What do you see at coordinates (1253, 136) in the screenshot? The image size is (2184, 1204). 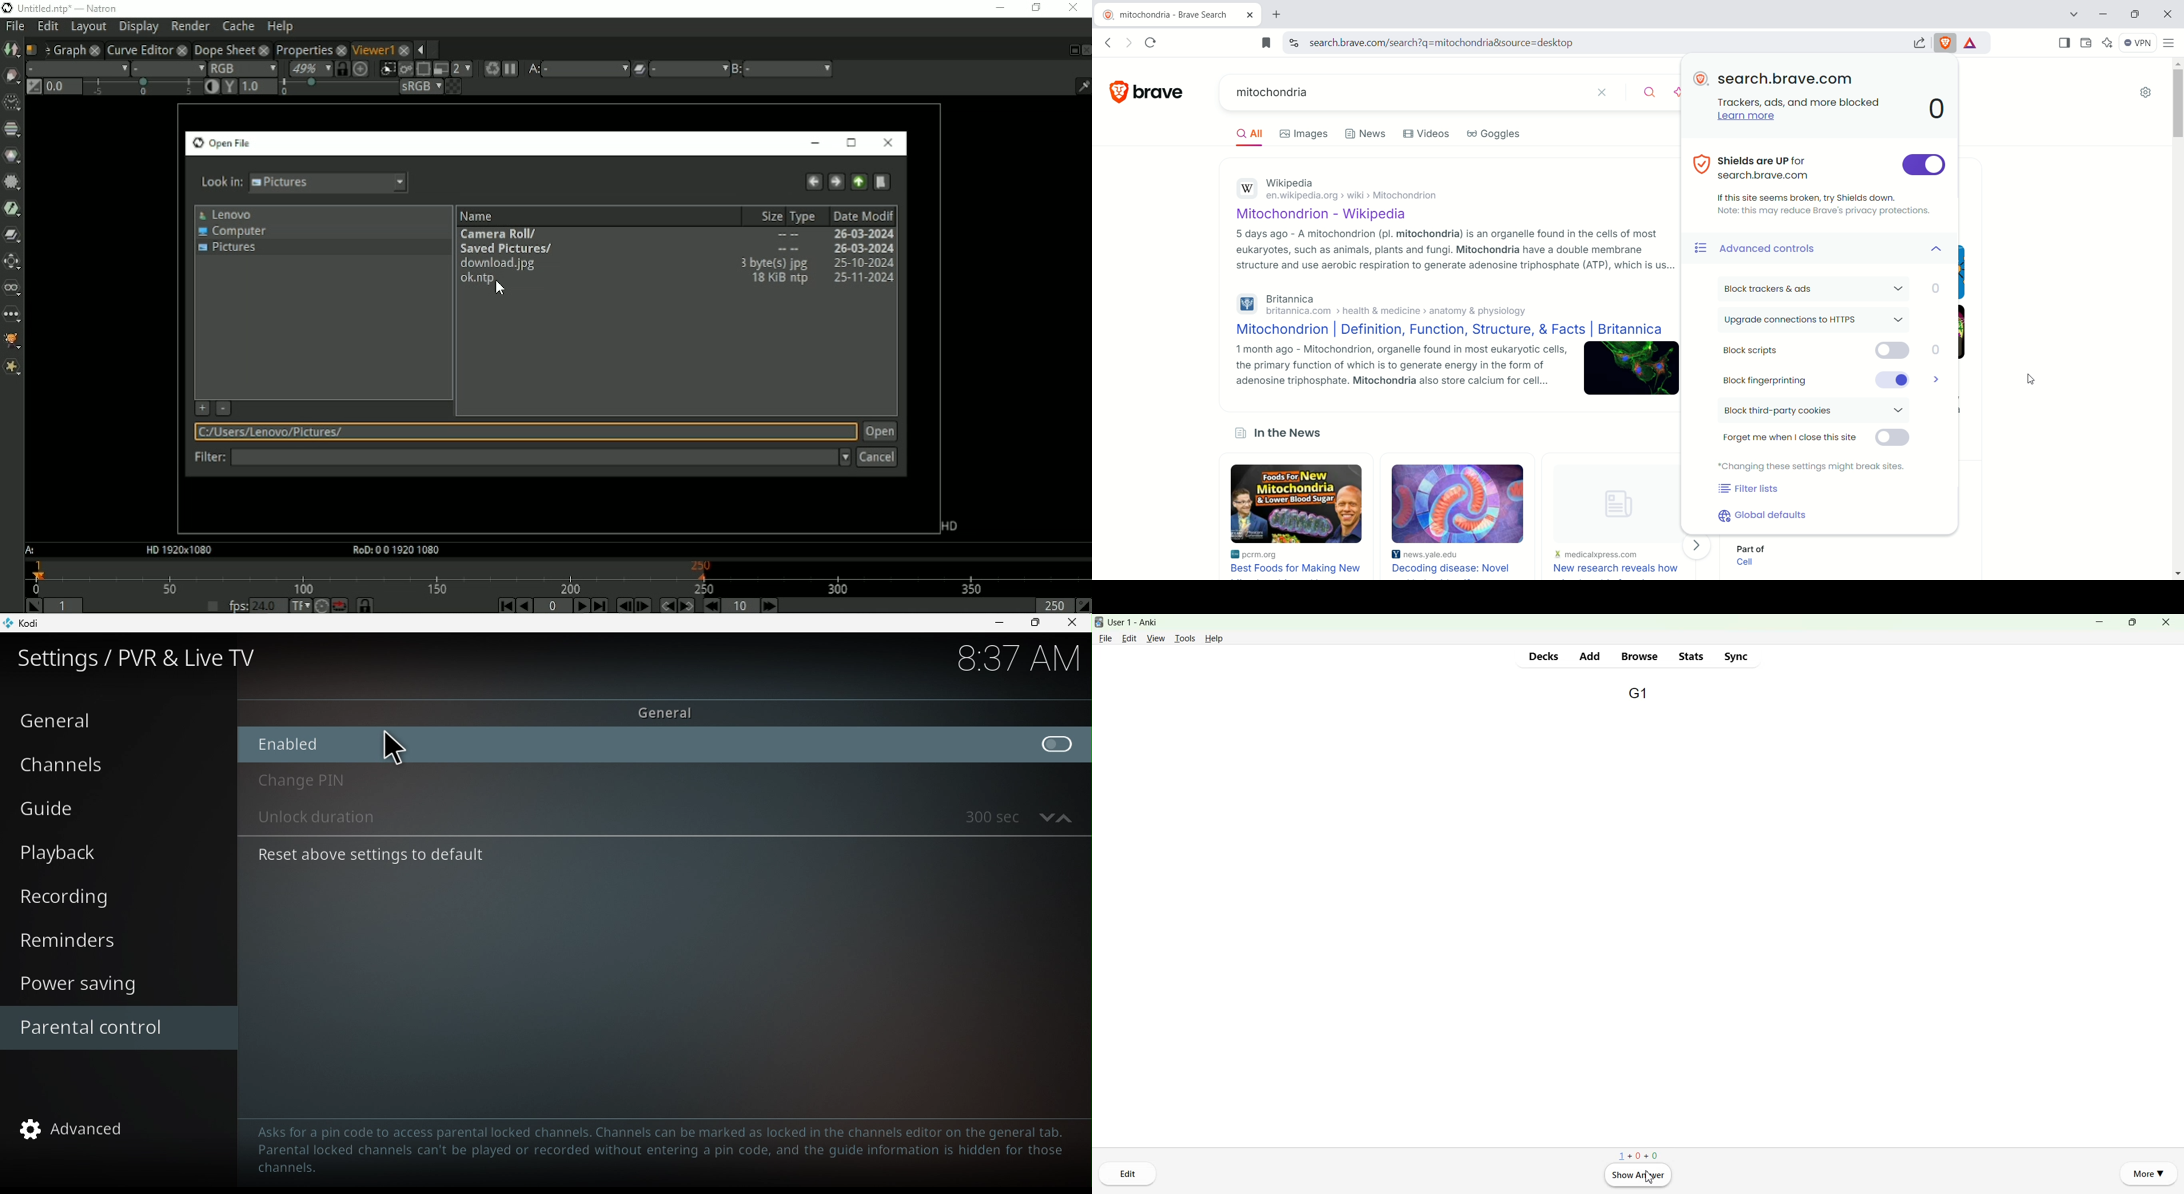 I see `All` at bounding box center [1253, 136].